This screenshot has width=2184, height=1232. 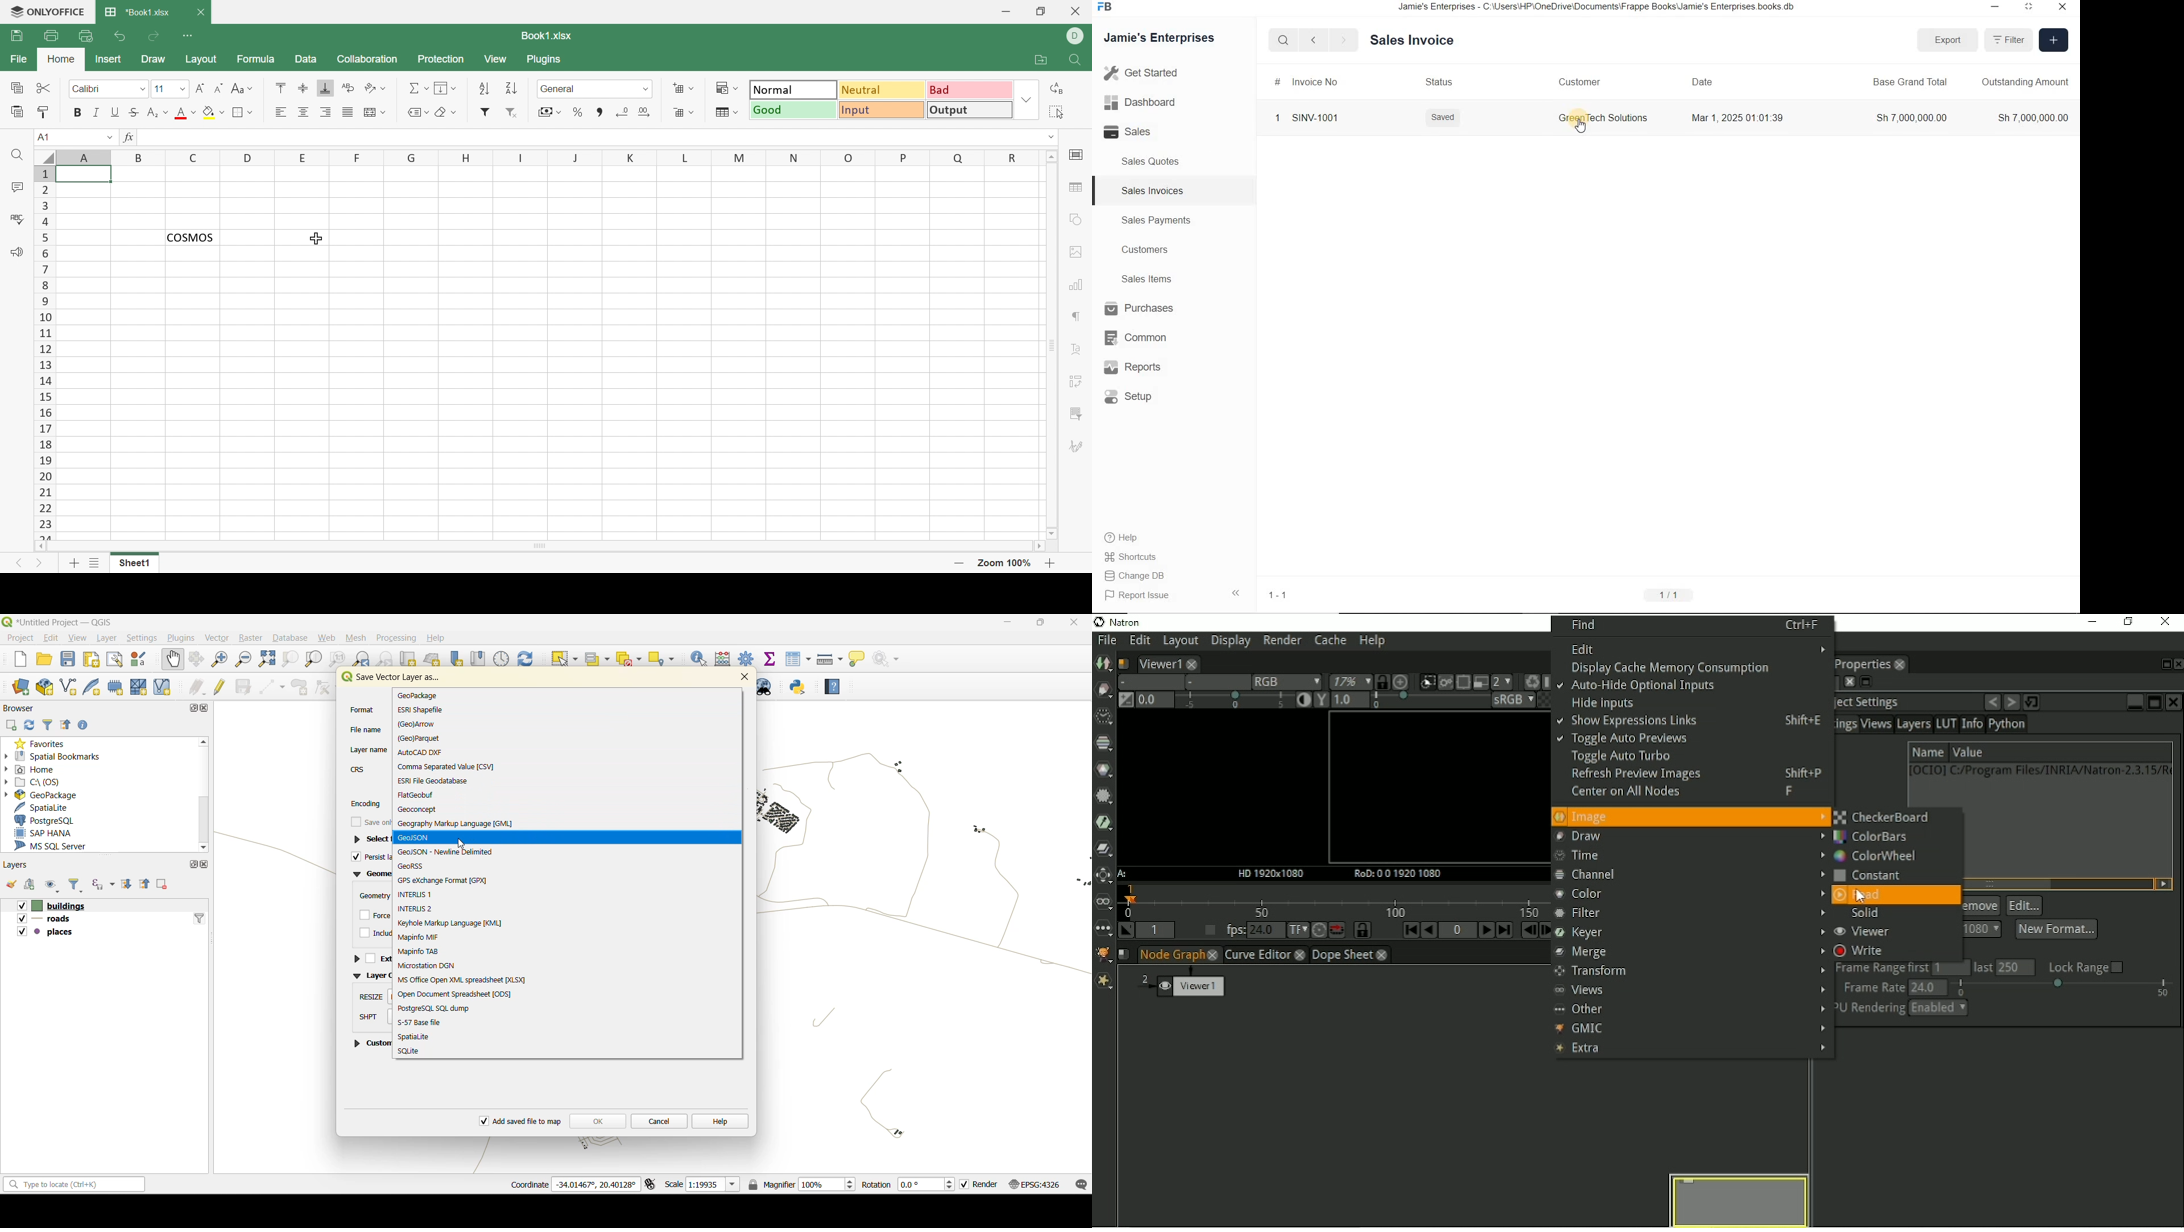 I want to click on Font size, so click(x=163, y=88).